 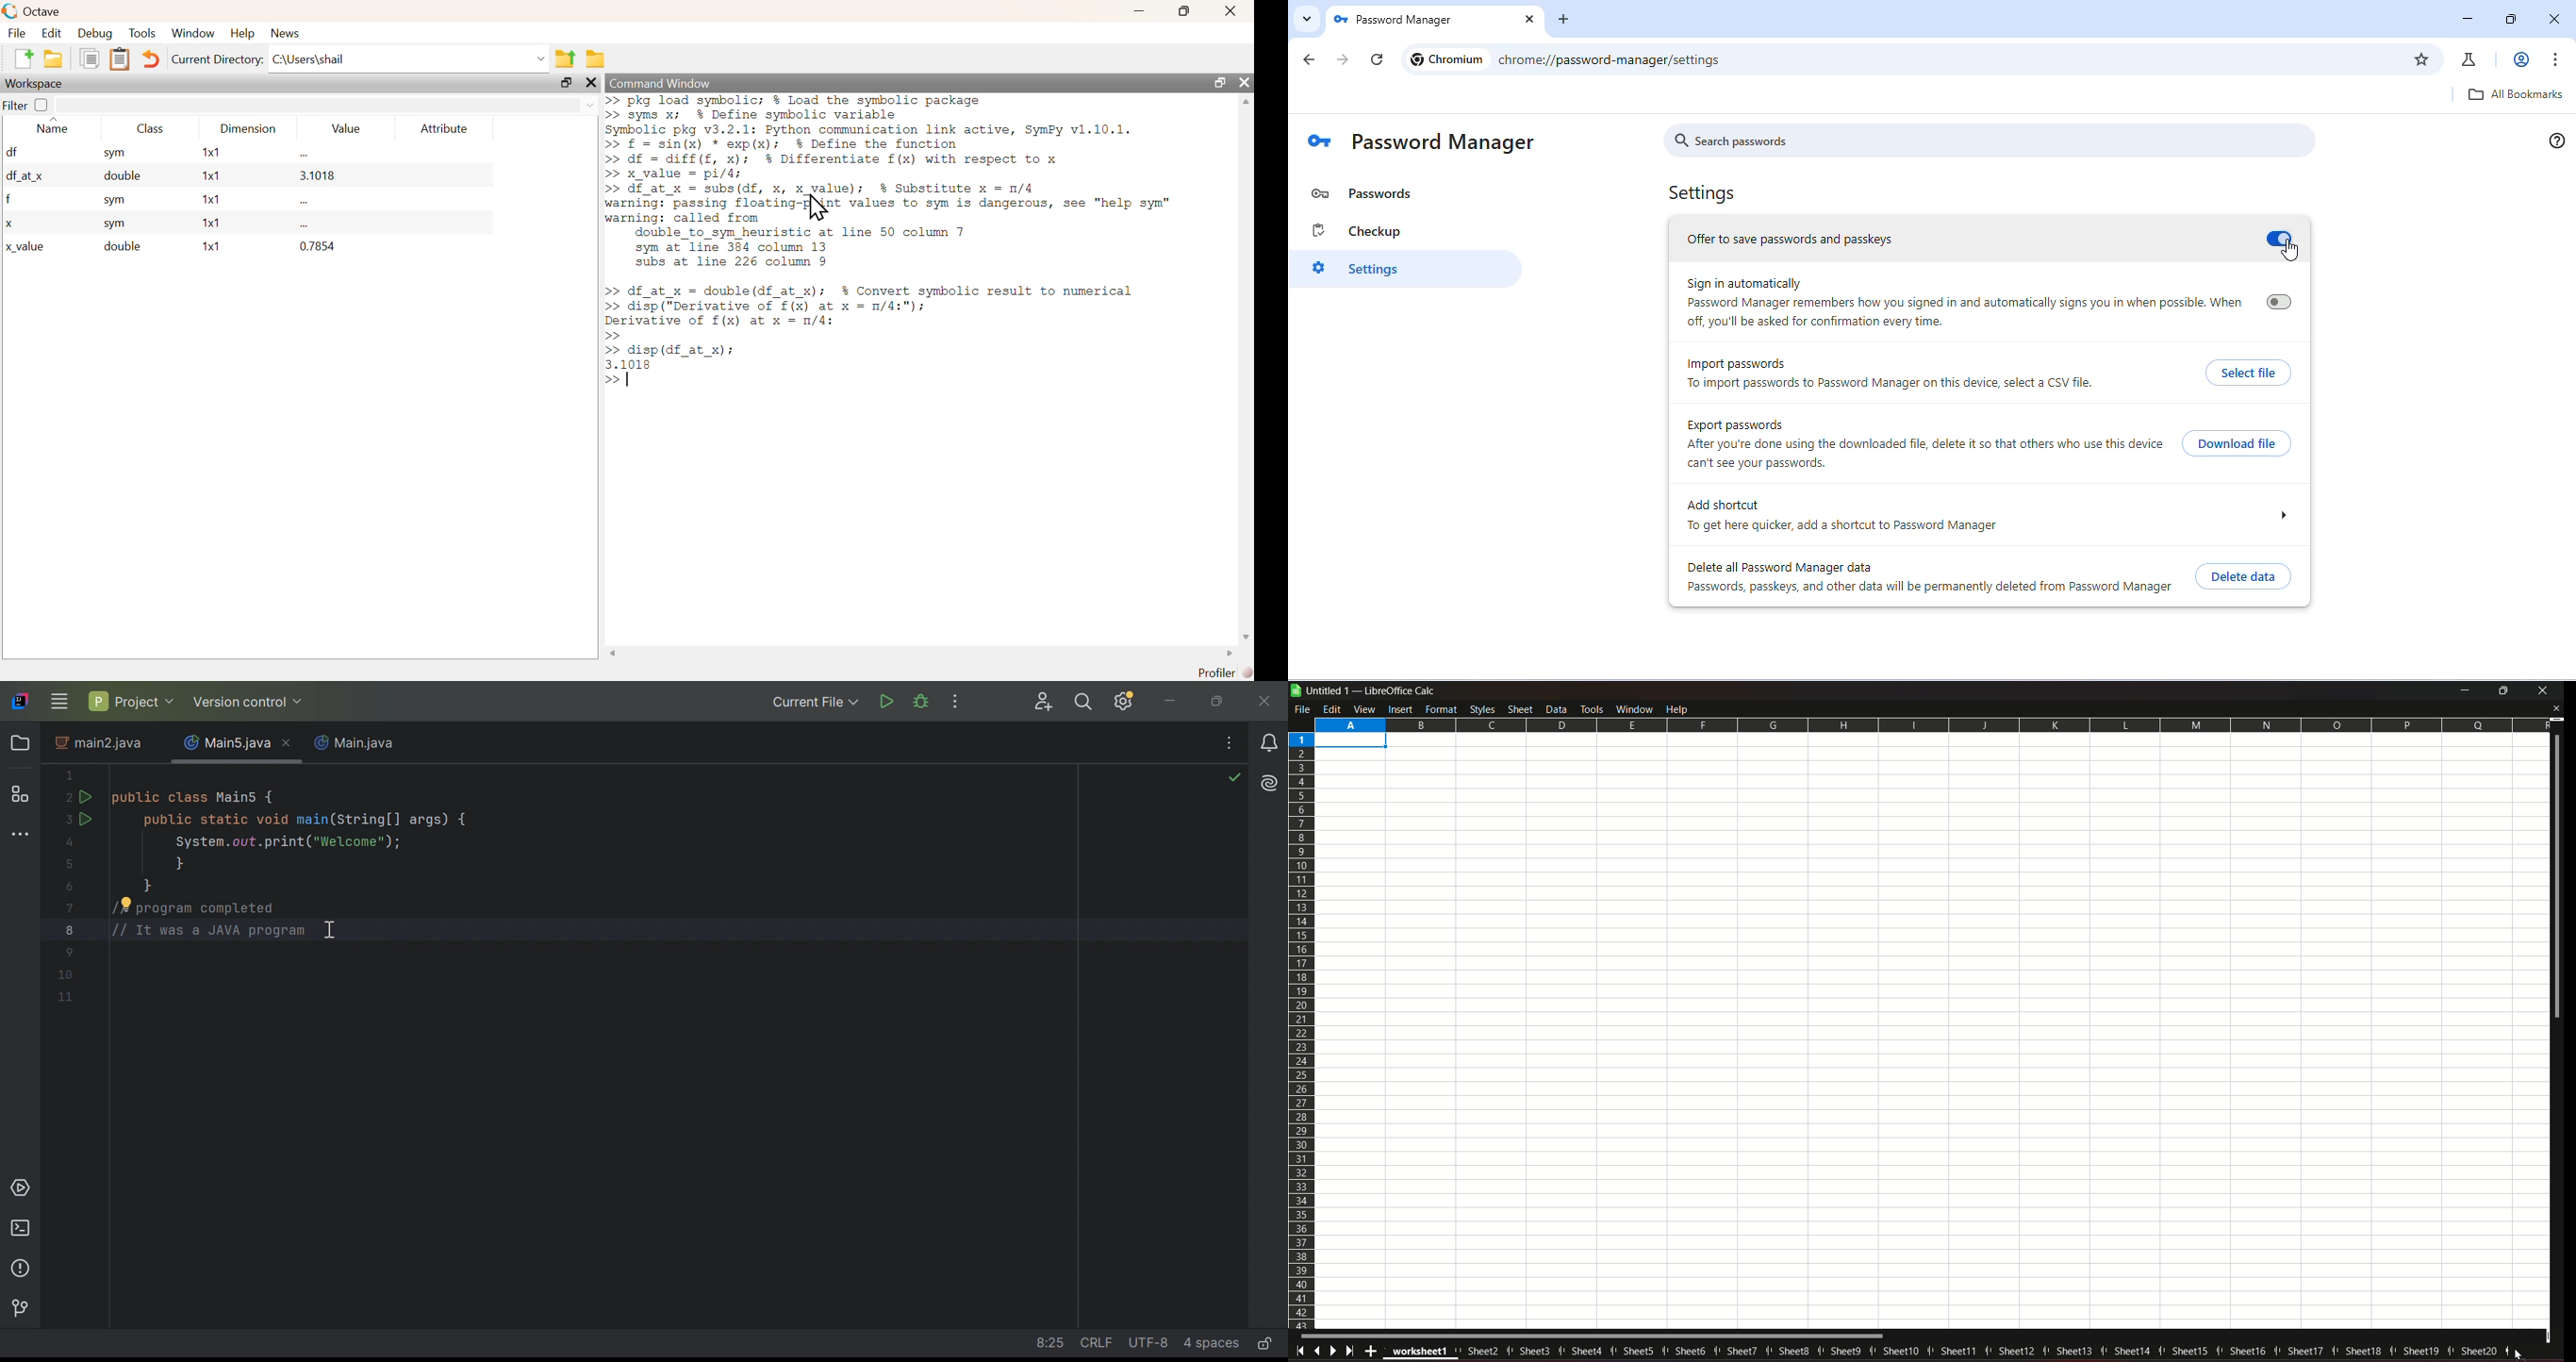 I want to click on import password, so click(x=1737, y=363).